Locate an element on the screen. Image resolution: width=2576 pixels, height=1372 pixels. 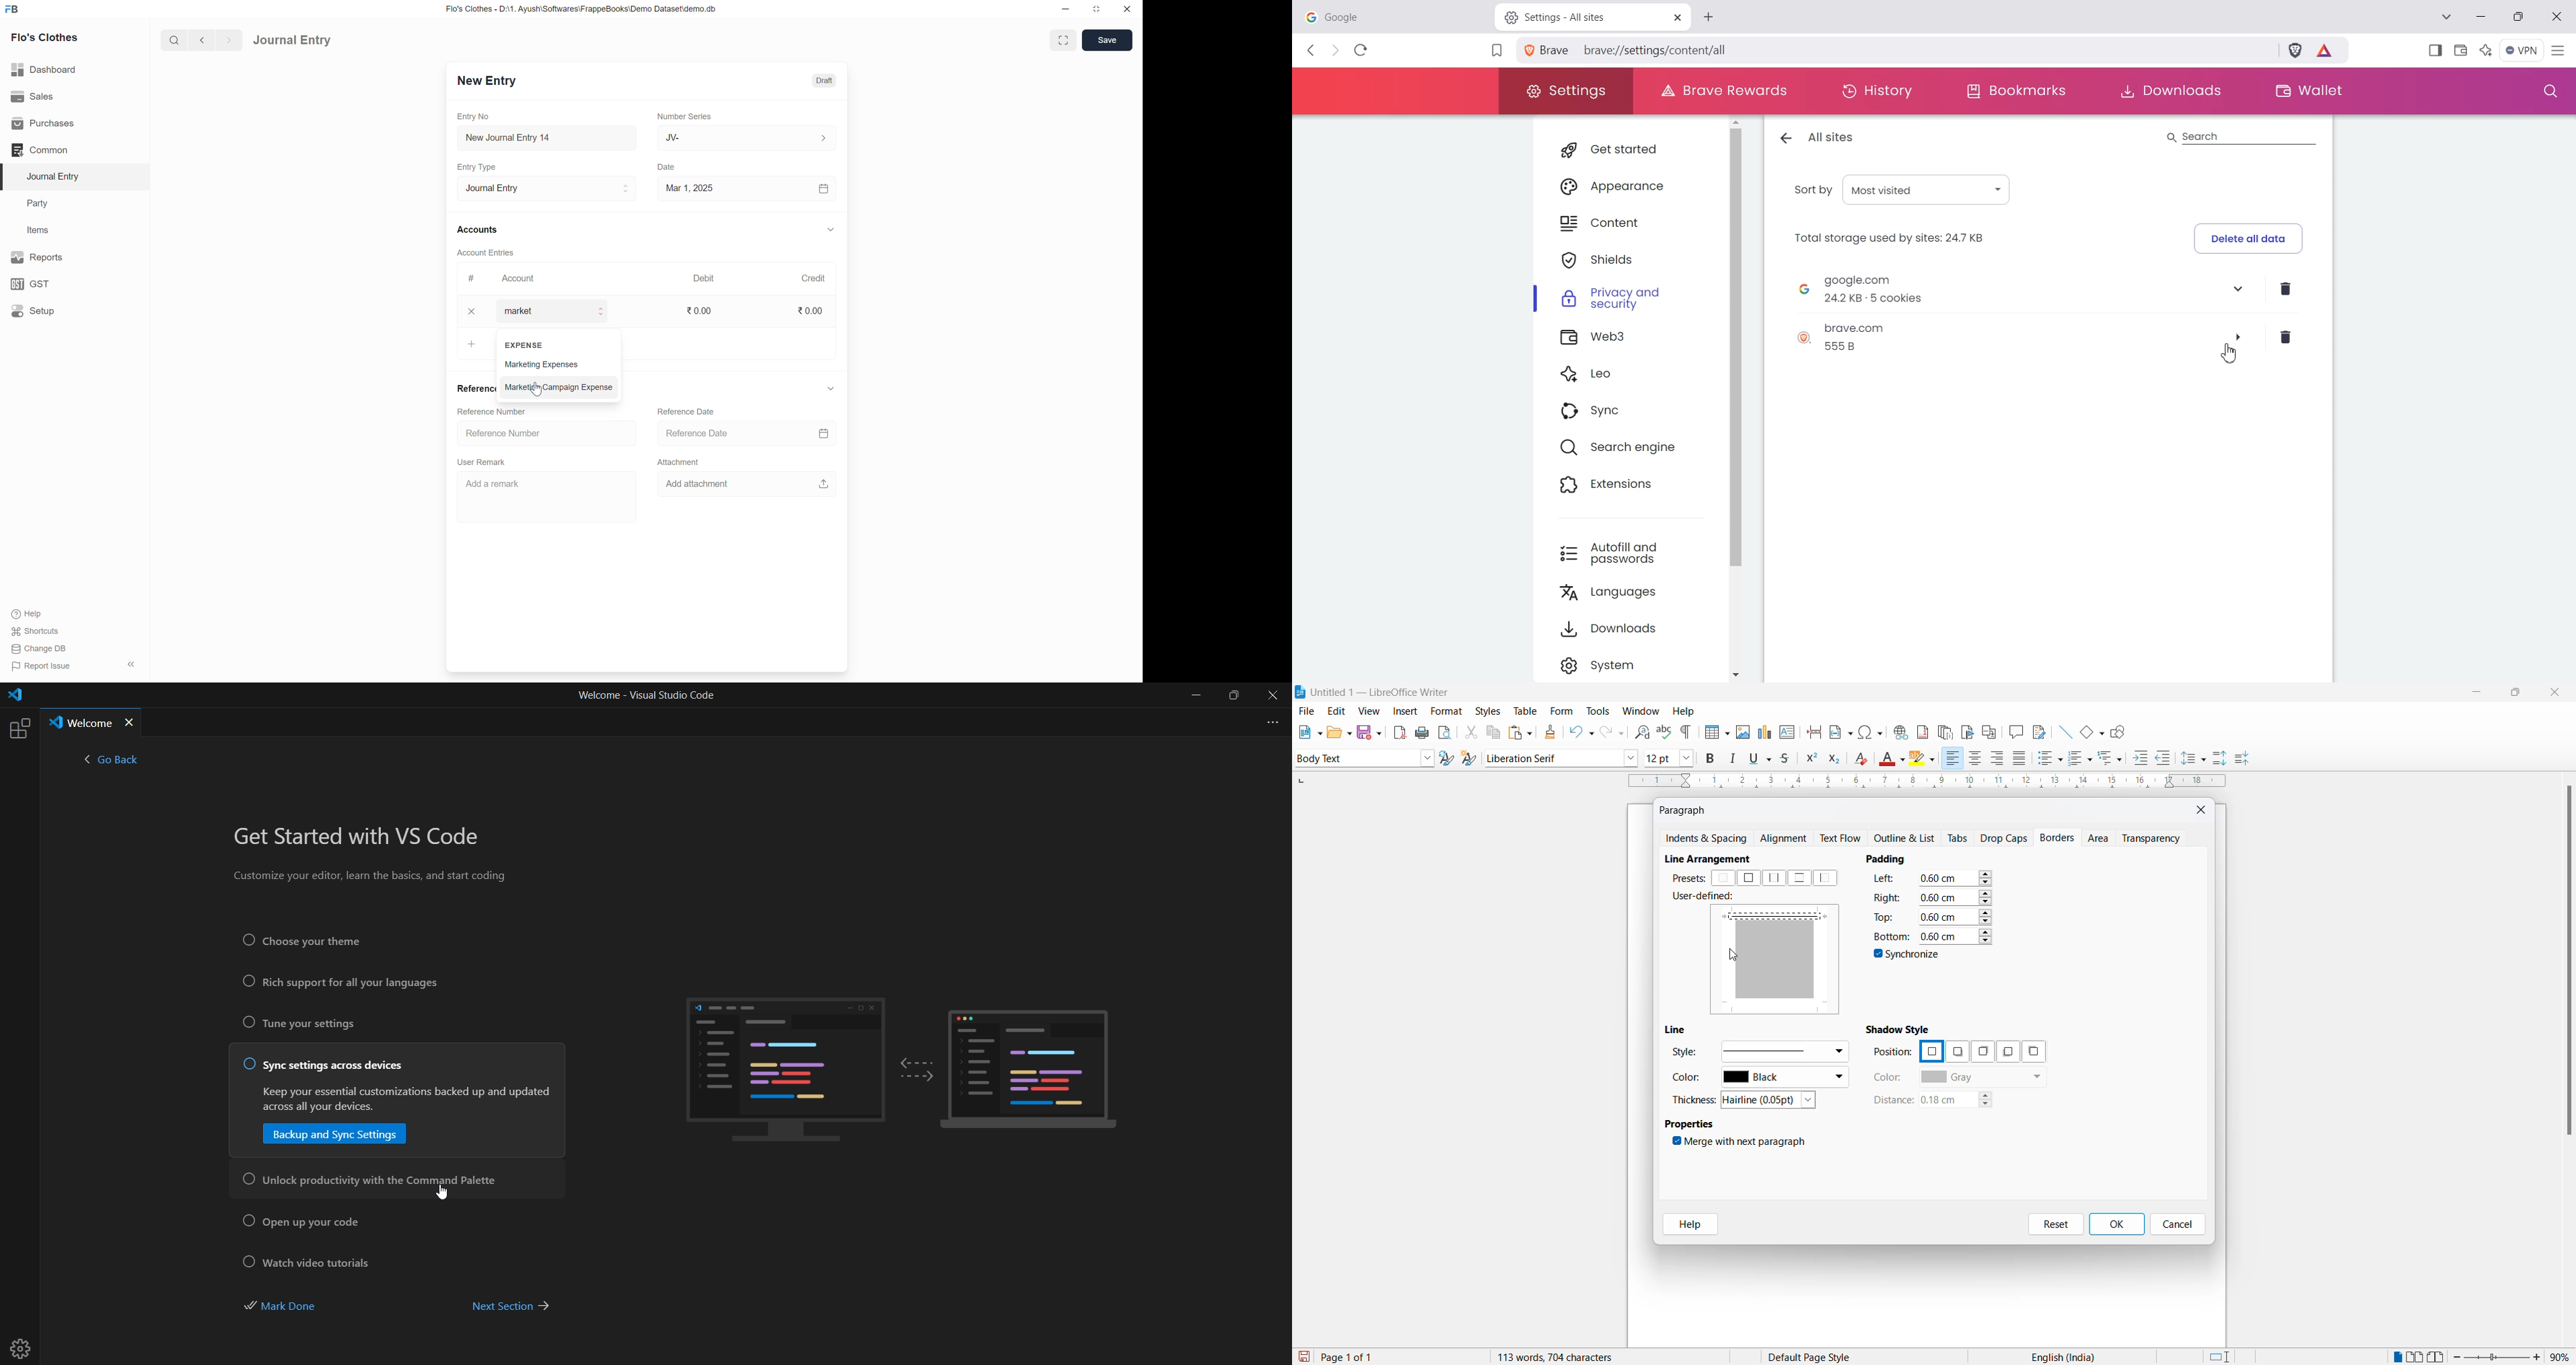
outline is located at coordinates (1908, 839).